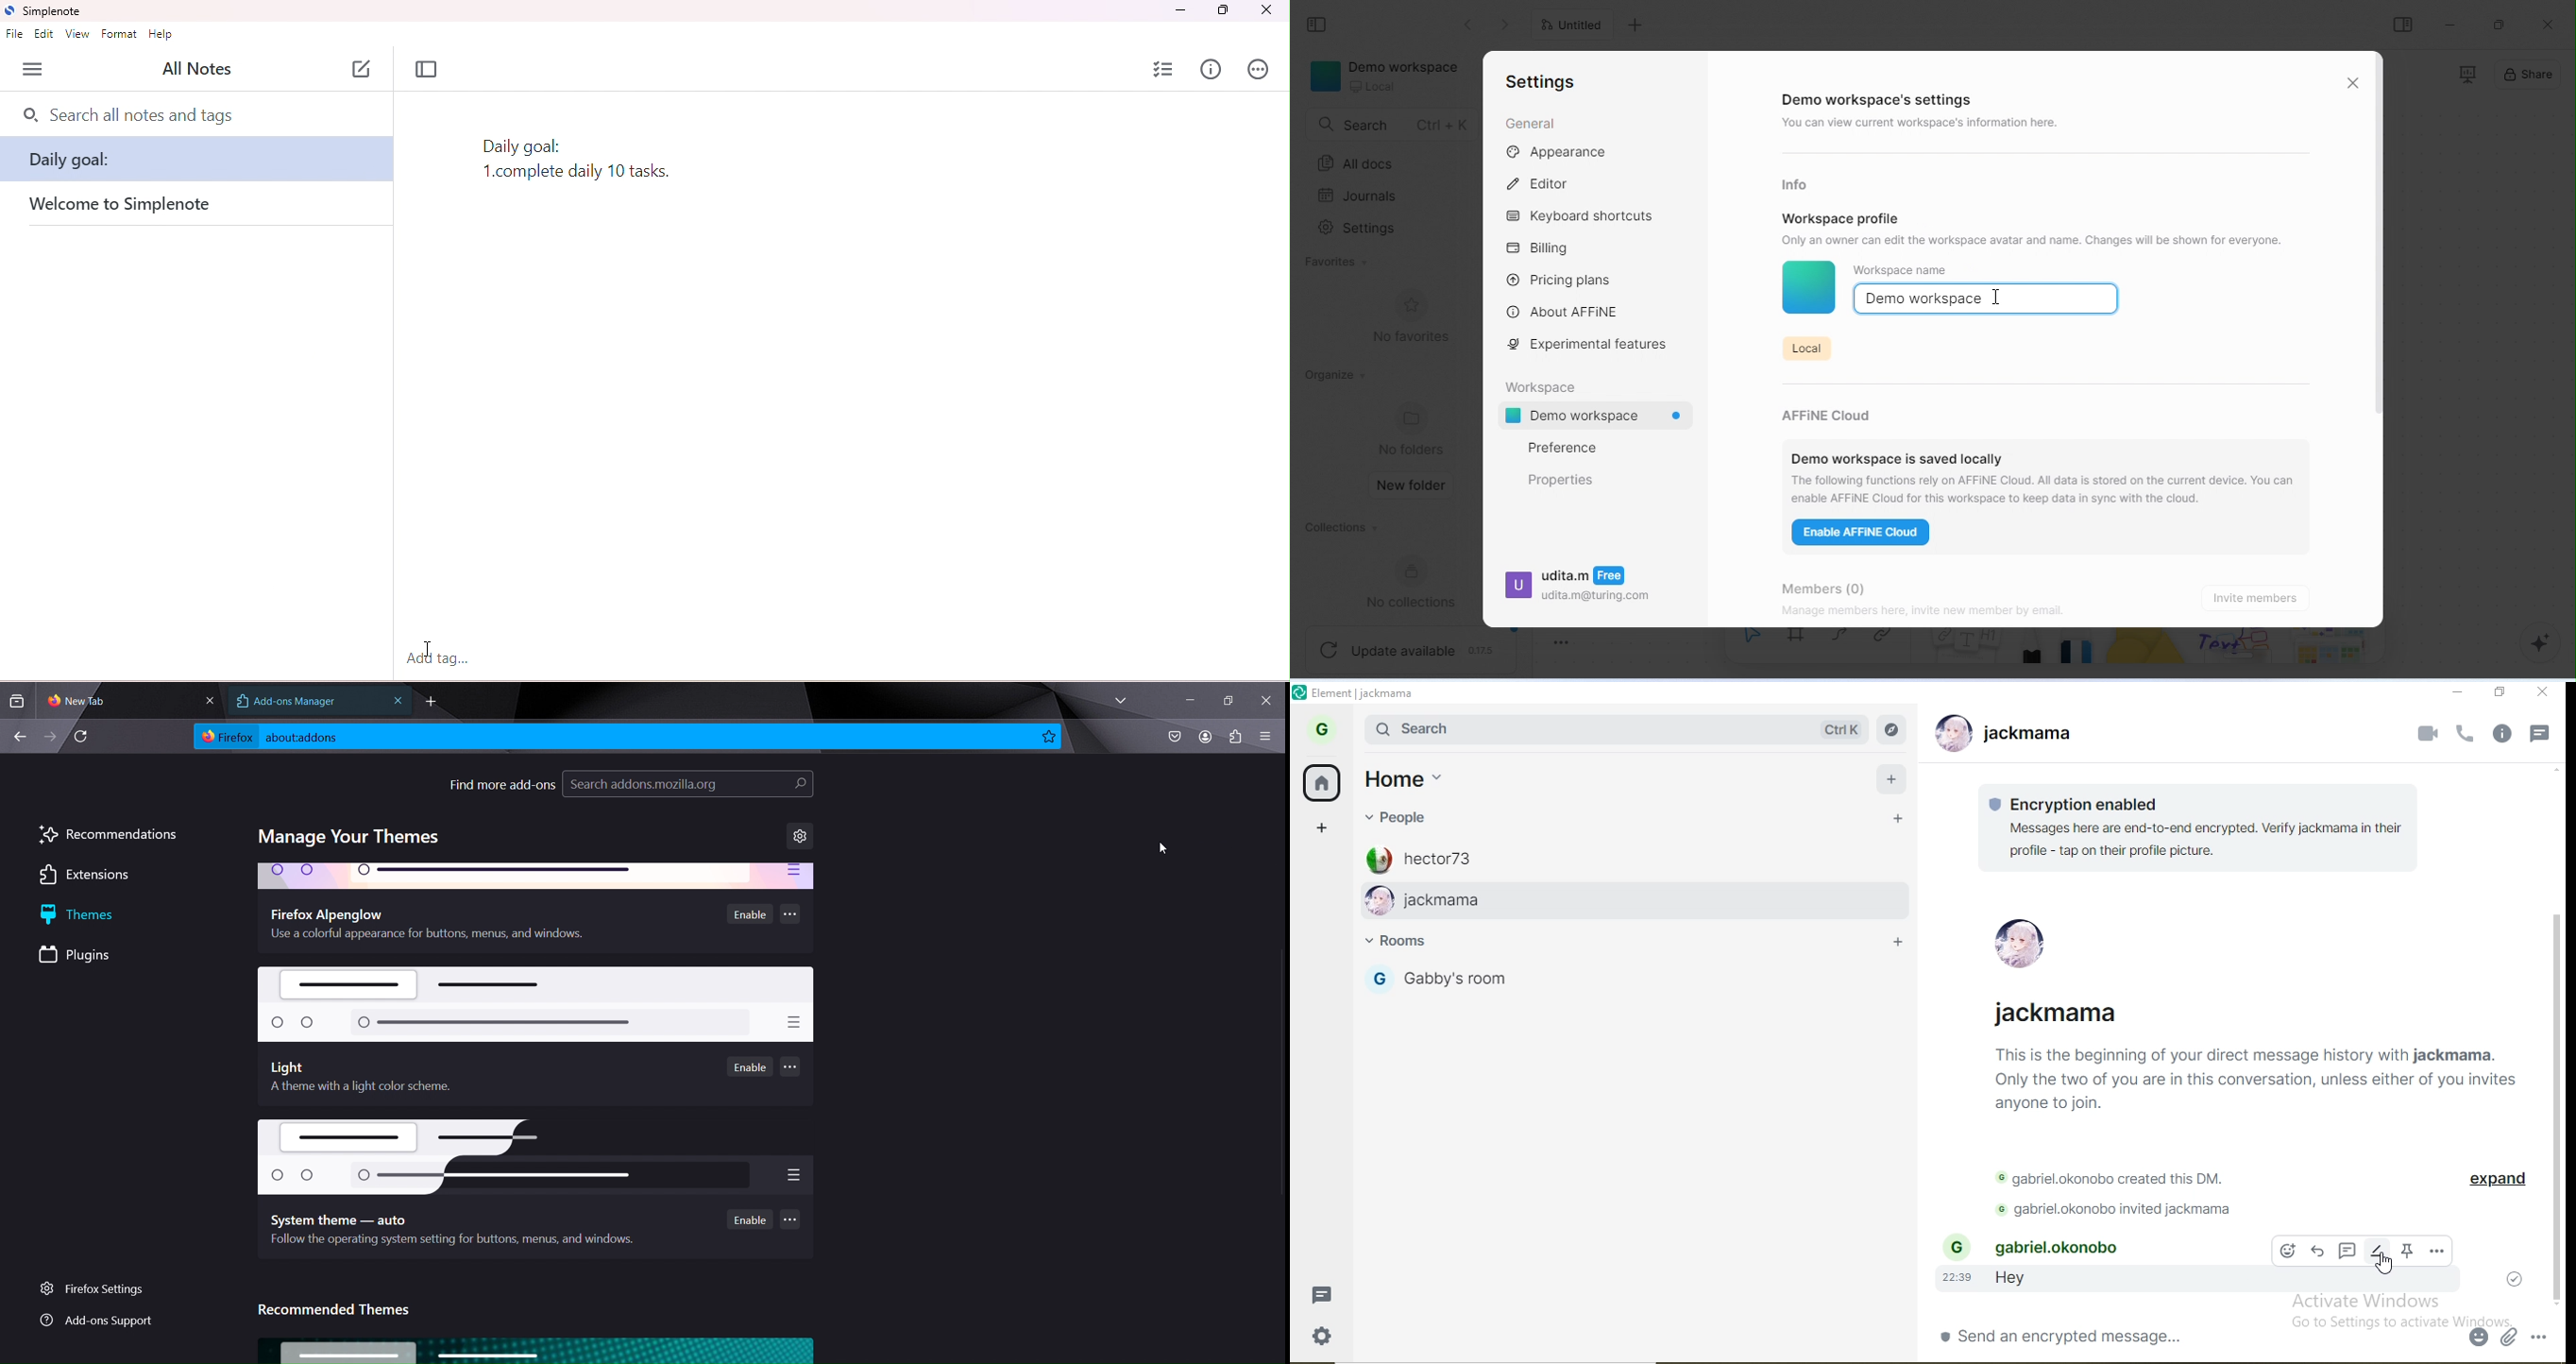 The width and height of the screenshot is (2576, 1372). Describe the element at coordinates (1893, 728) in the screenshot. I see `navigate` at that location.